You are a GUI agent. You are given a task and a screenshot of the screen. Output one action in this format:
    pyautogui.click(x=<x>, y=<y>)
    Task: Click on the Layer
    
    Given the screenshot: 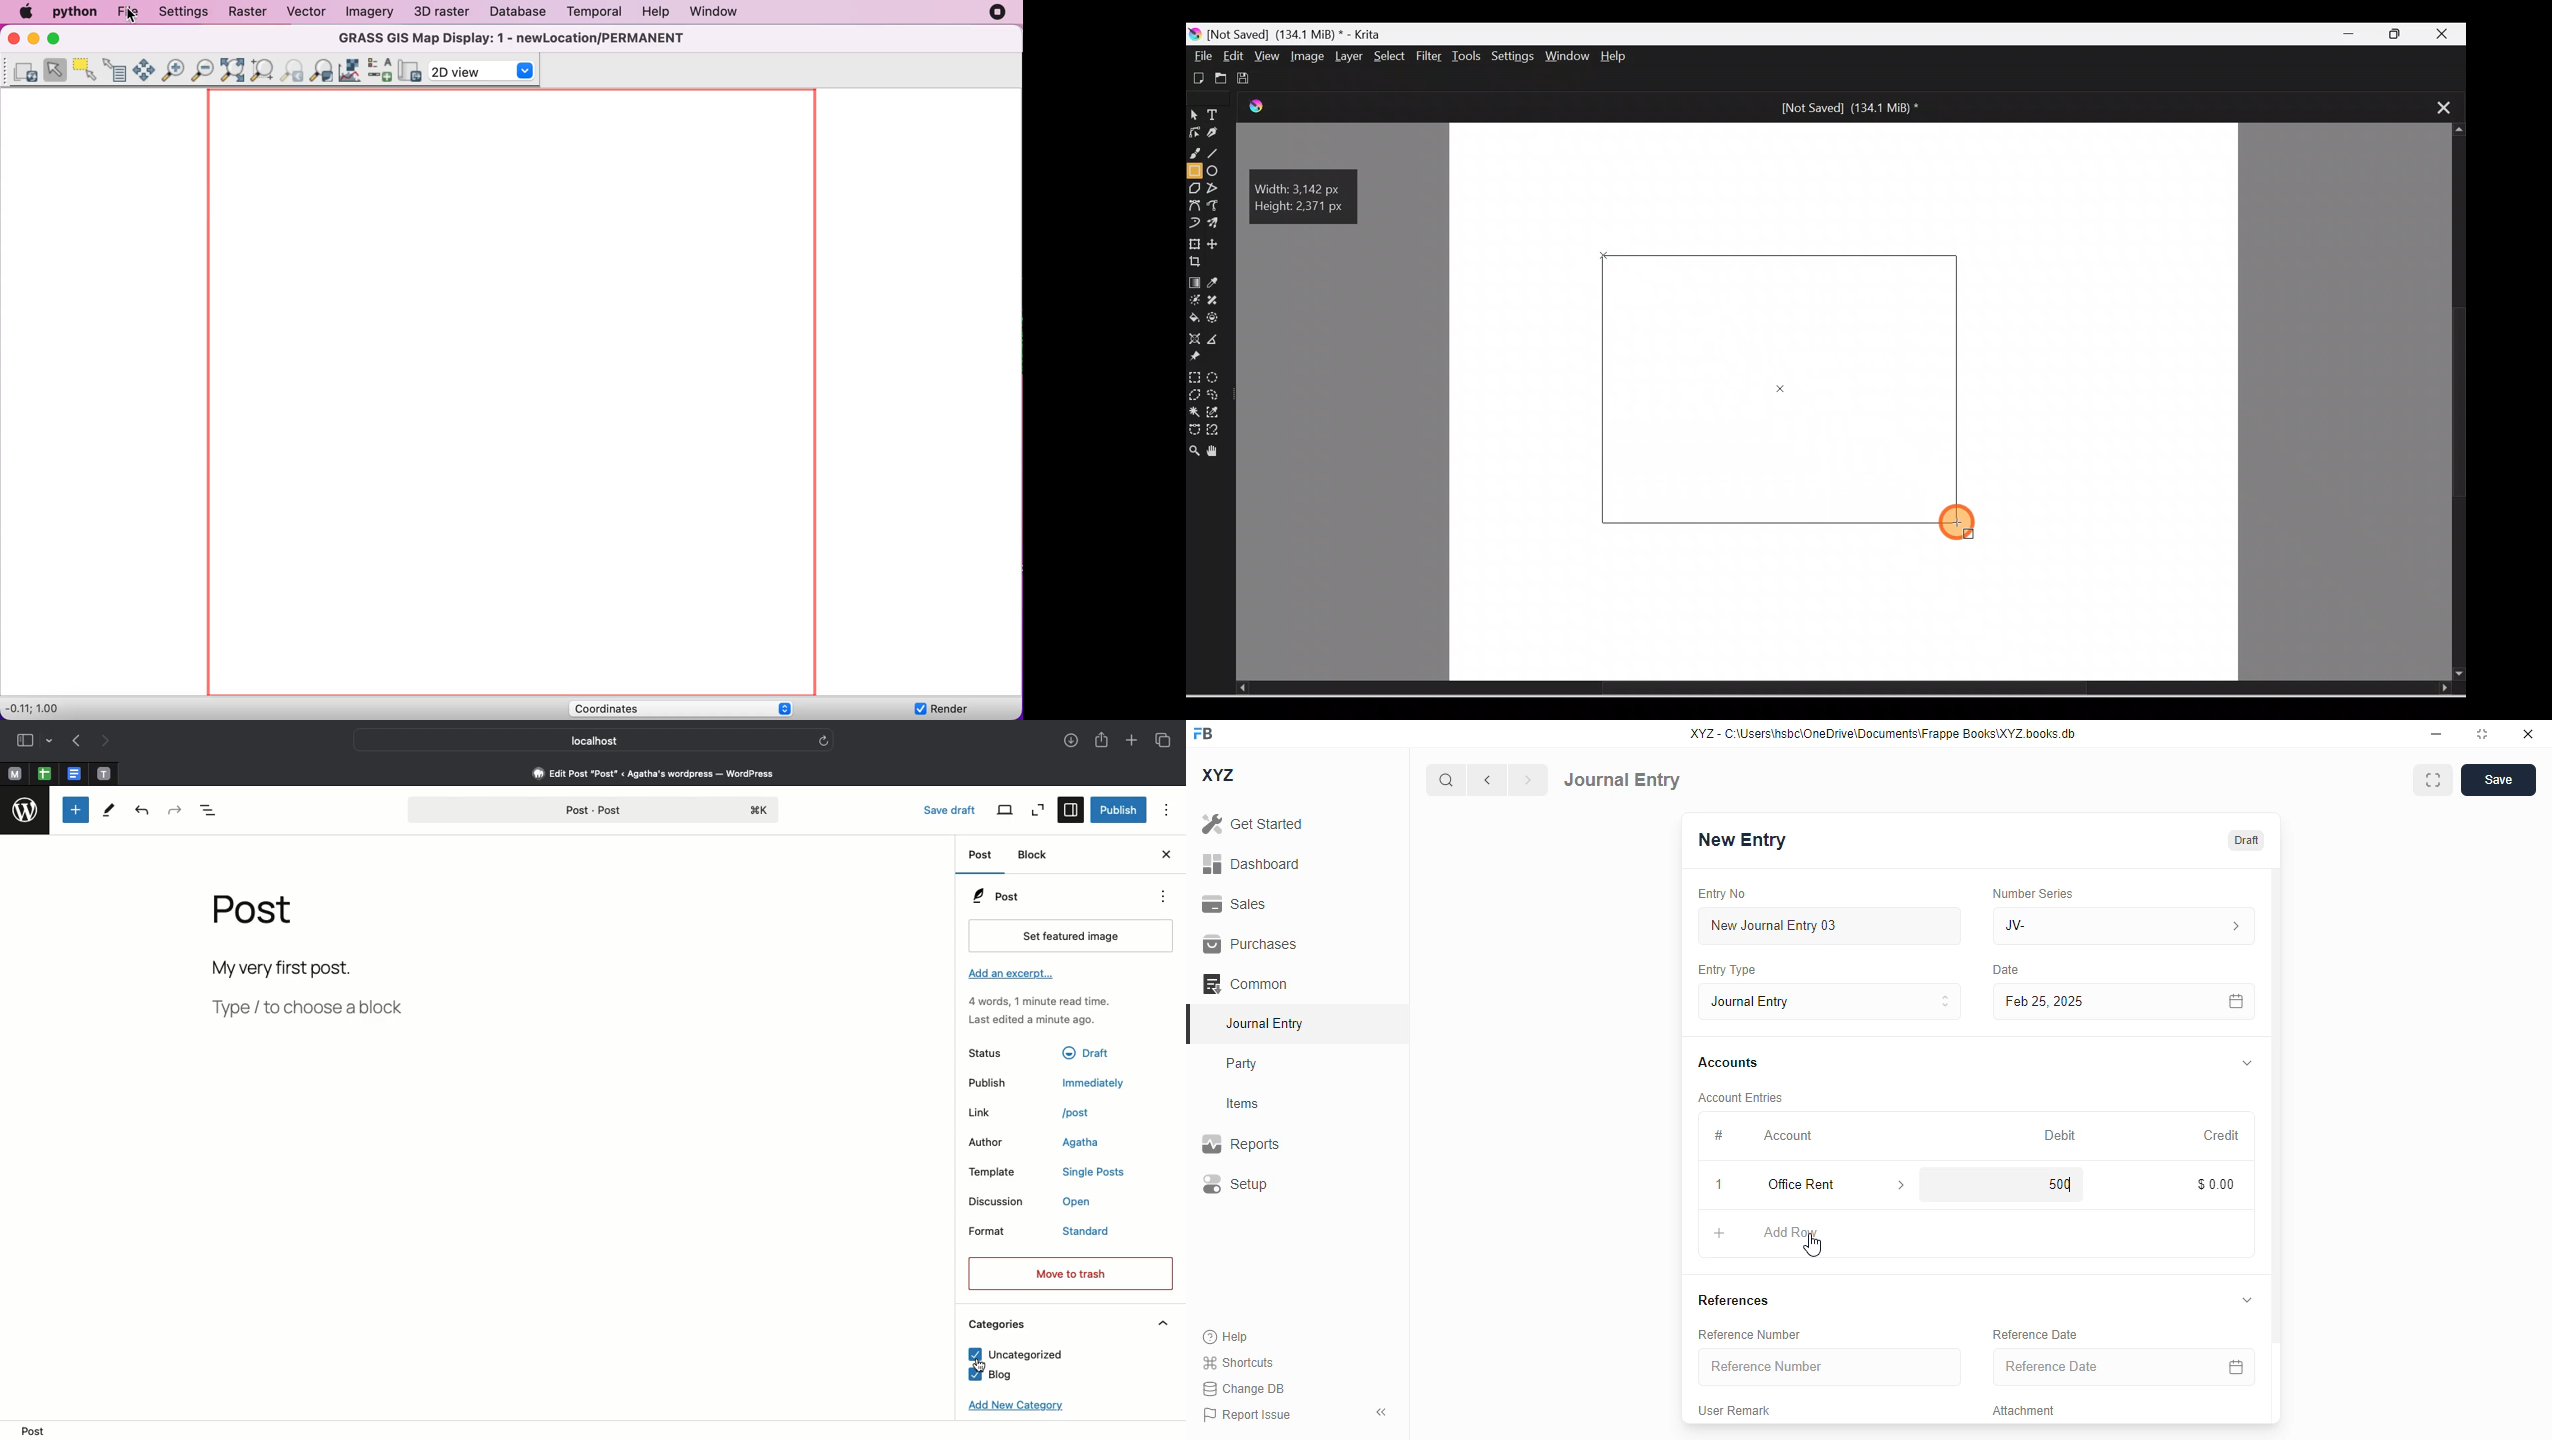 What is the action you would take?
    pyautogui.click(x=1346, y=57)
    